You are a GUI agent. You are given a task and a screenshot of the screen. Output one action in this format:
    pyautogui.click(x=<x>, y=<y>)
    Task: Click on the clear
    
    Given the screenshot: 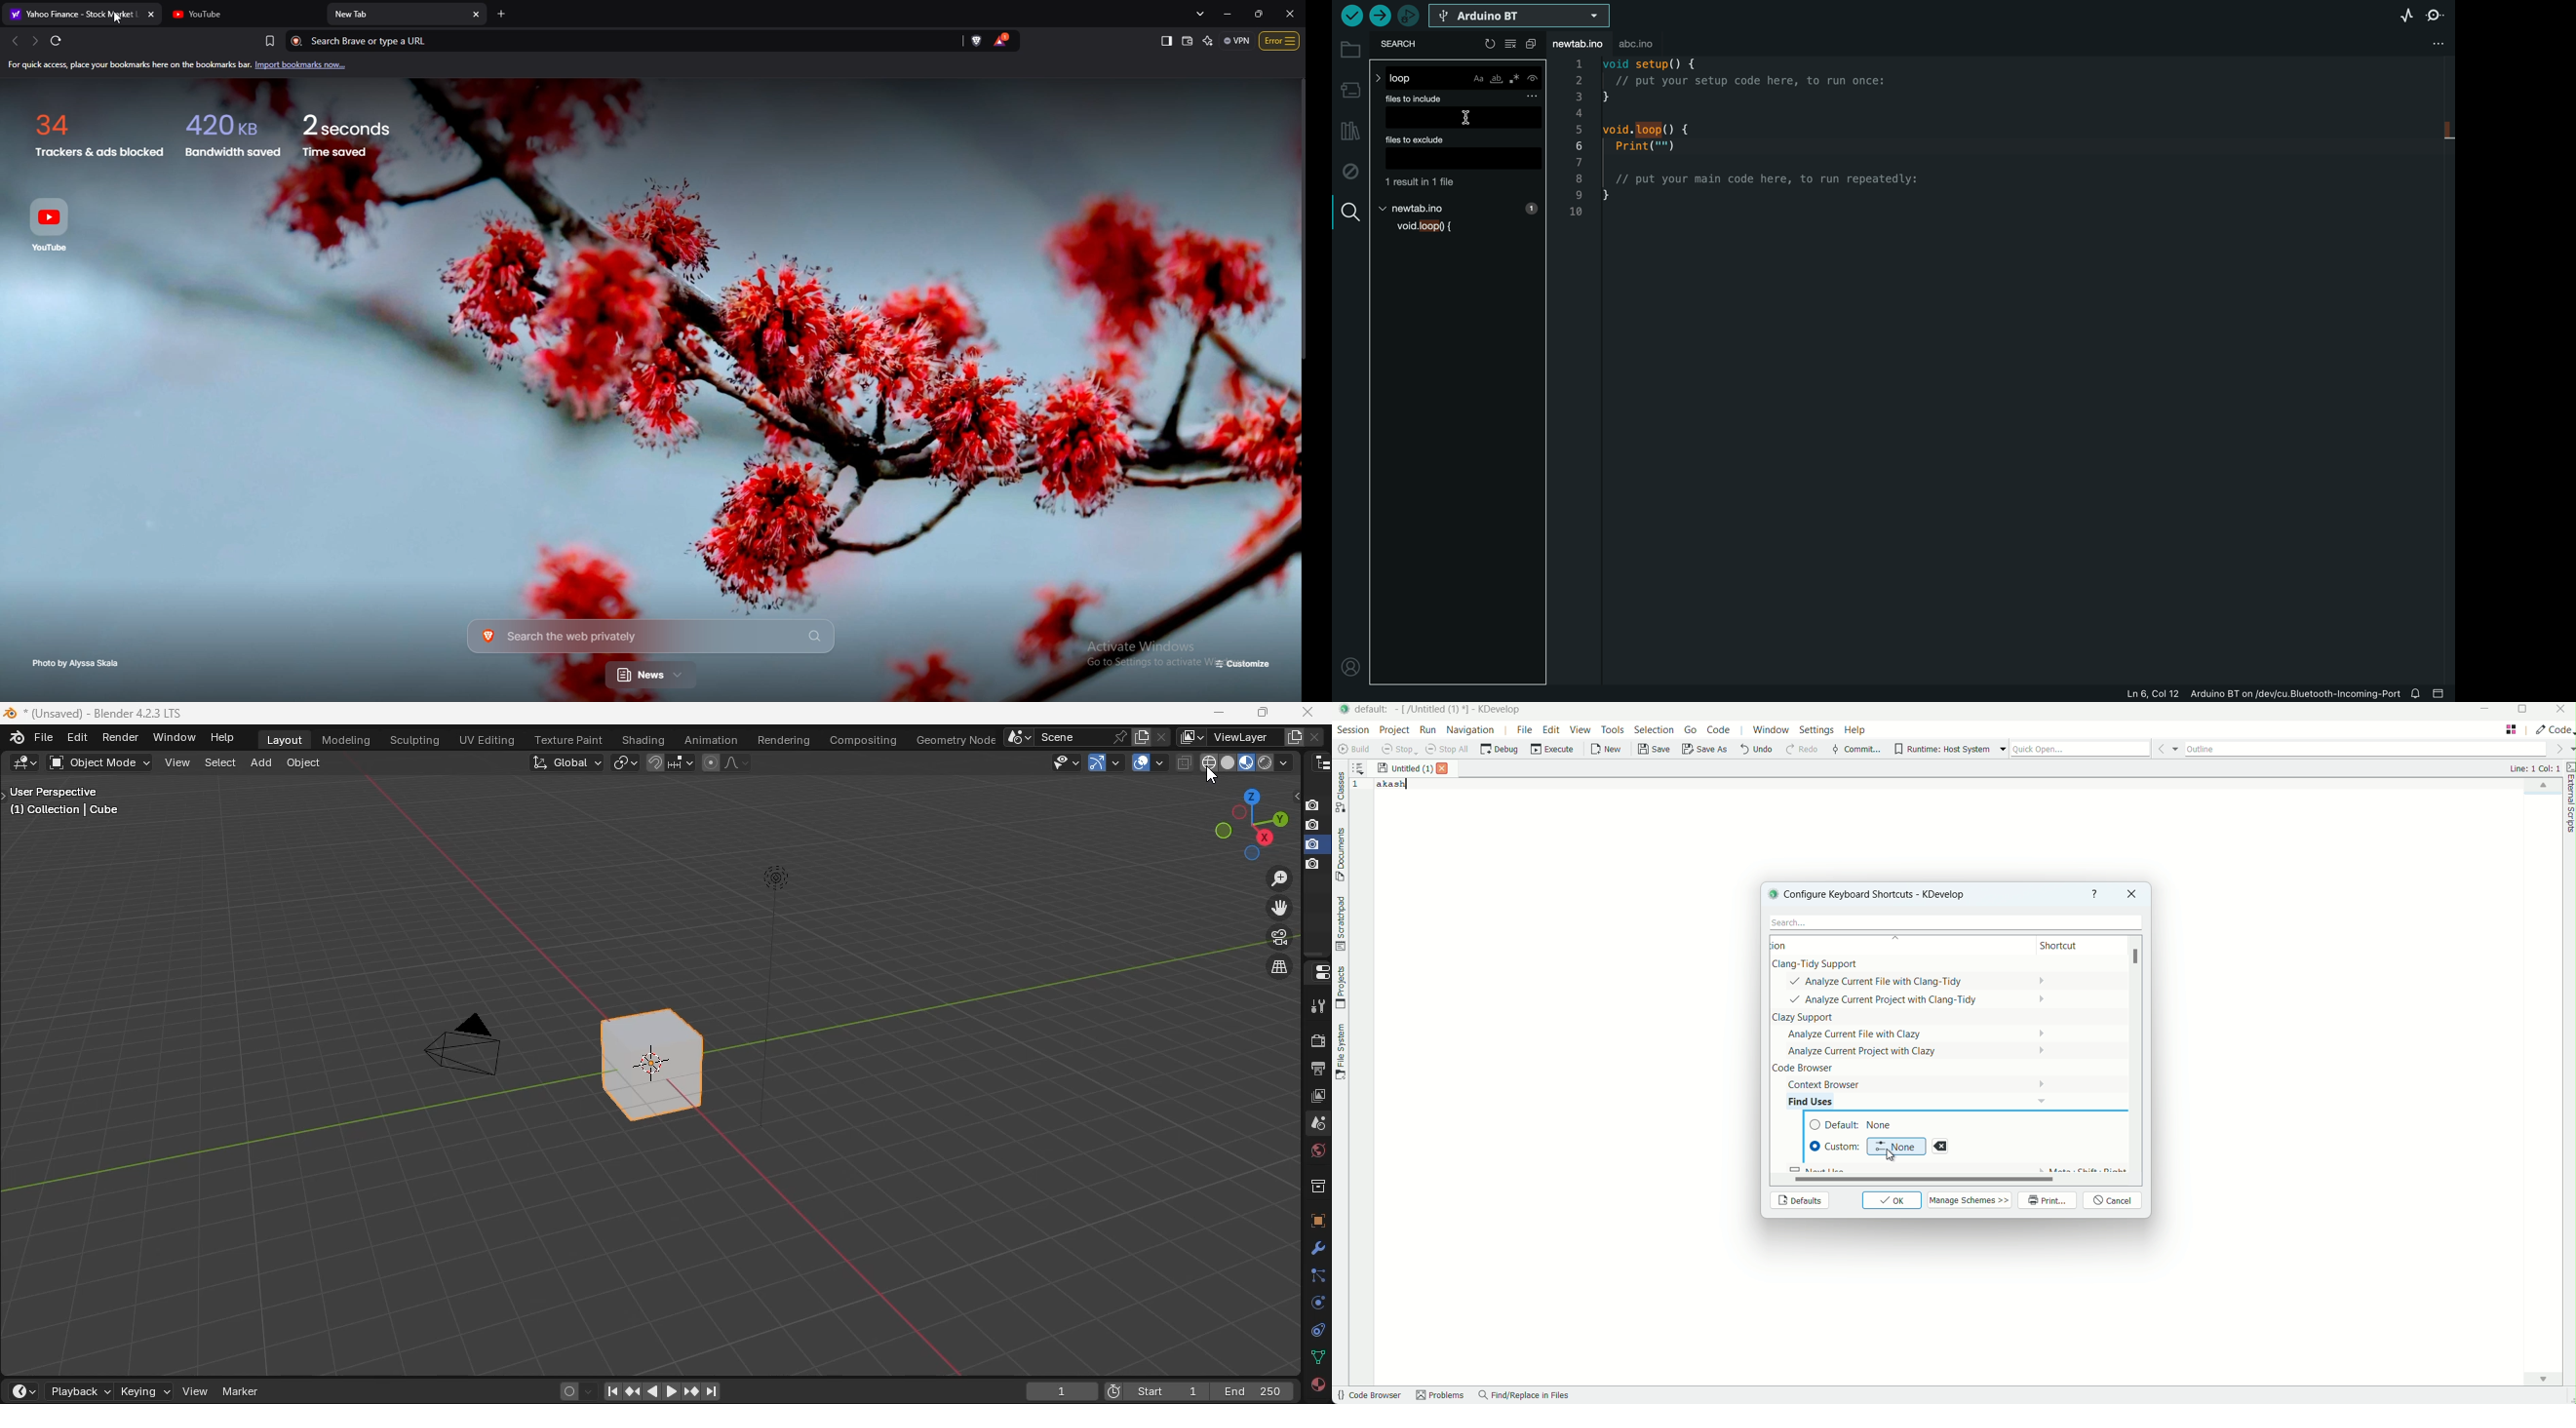 What is the action you would take?
    pyautogui.click(x=1513, y=44)
    